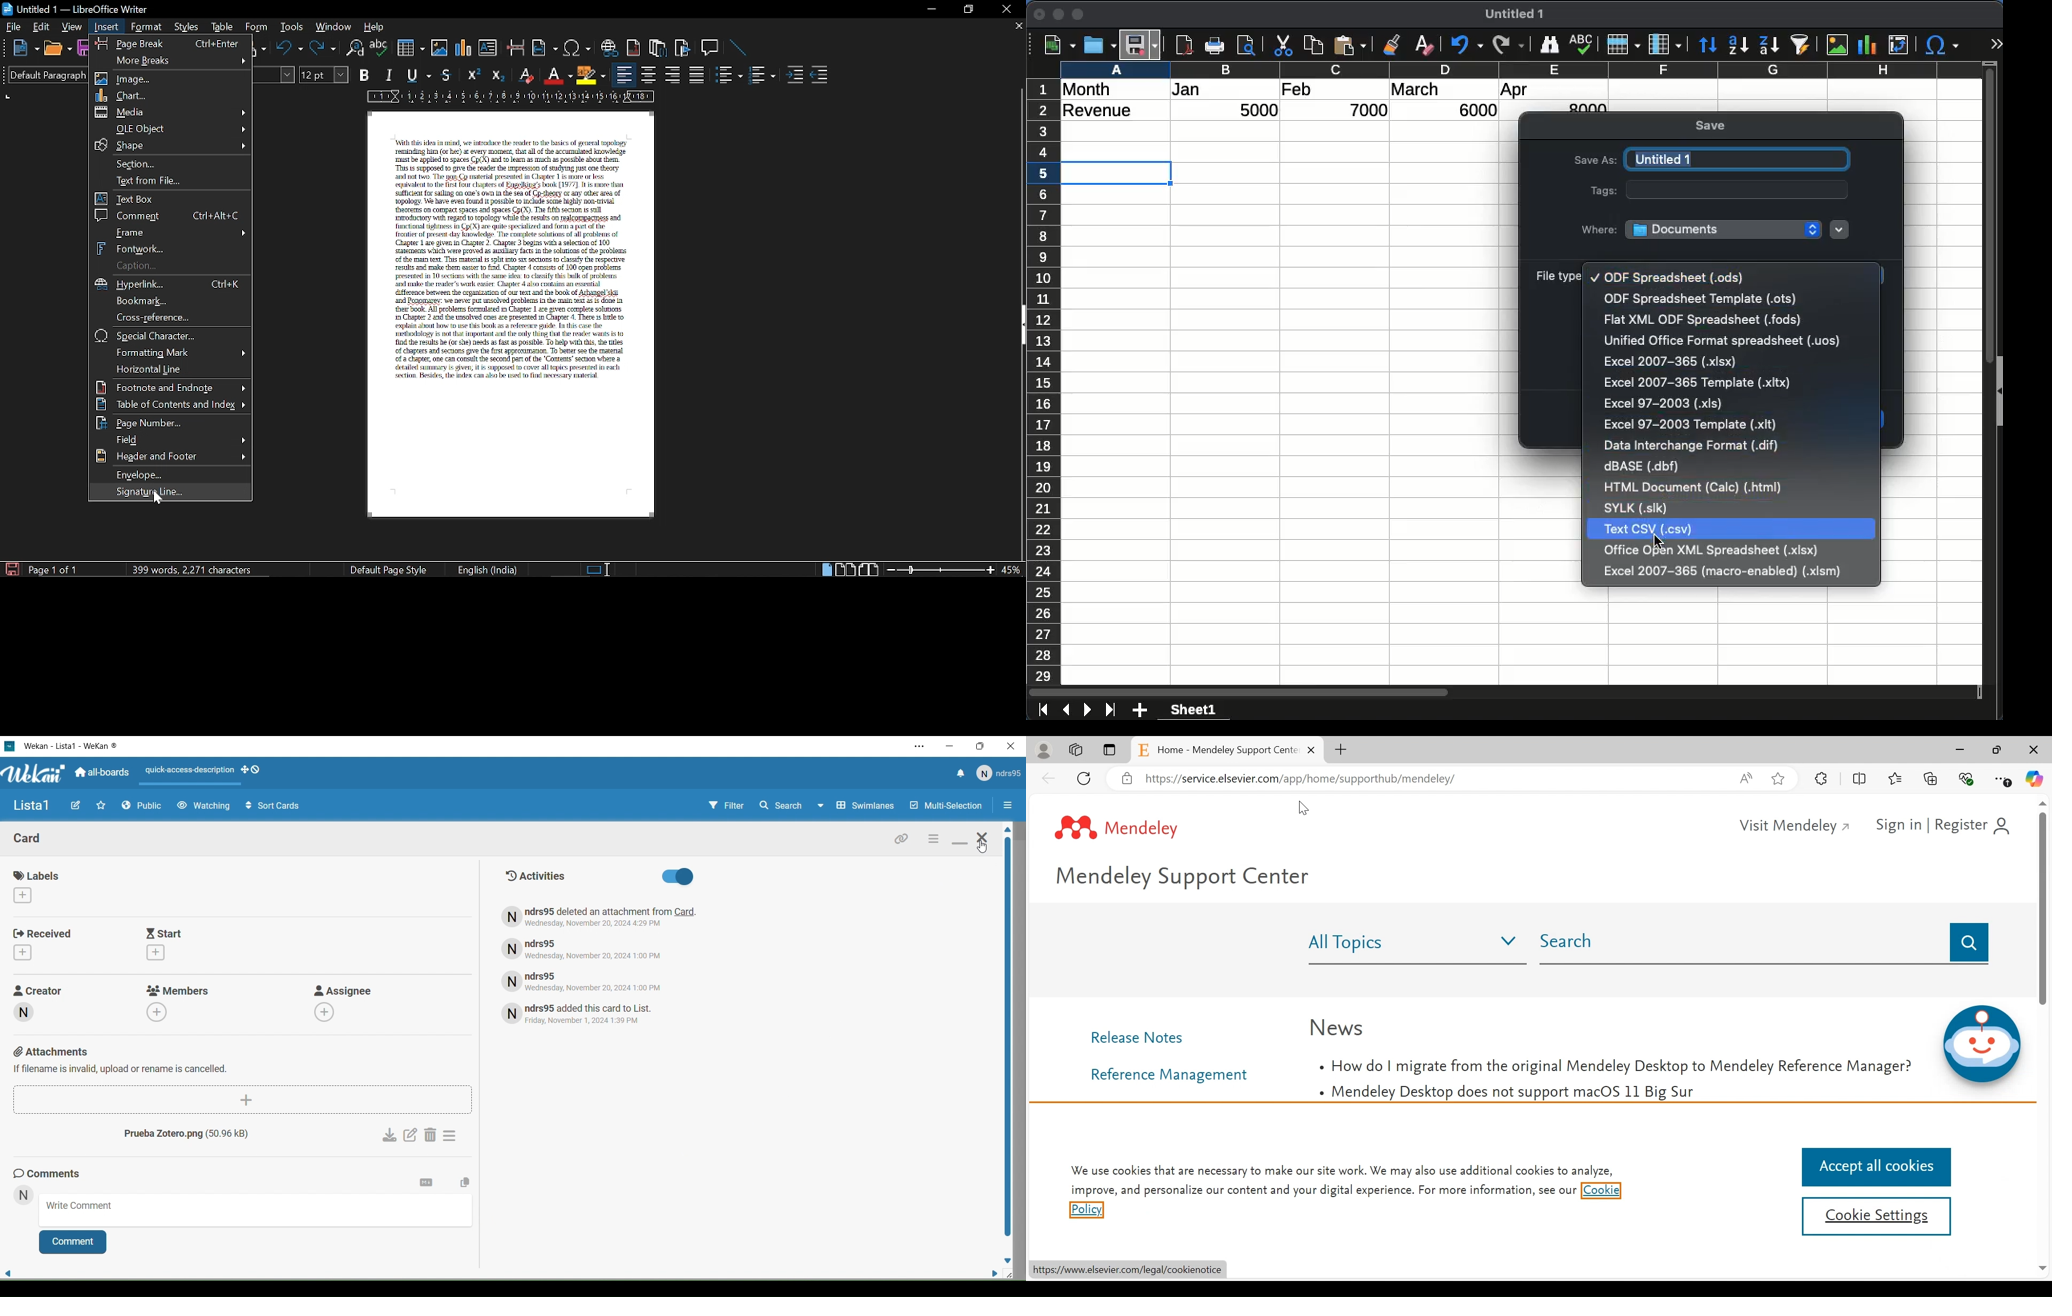  Describe the element at coordinates (1086, 1211) in the screenshot. I see `Policy` at that location.